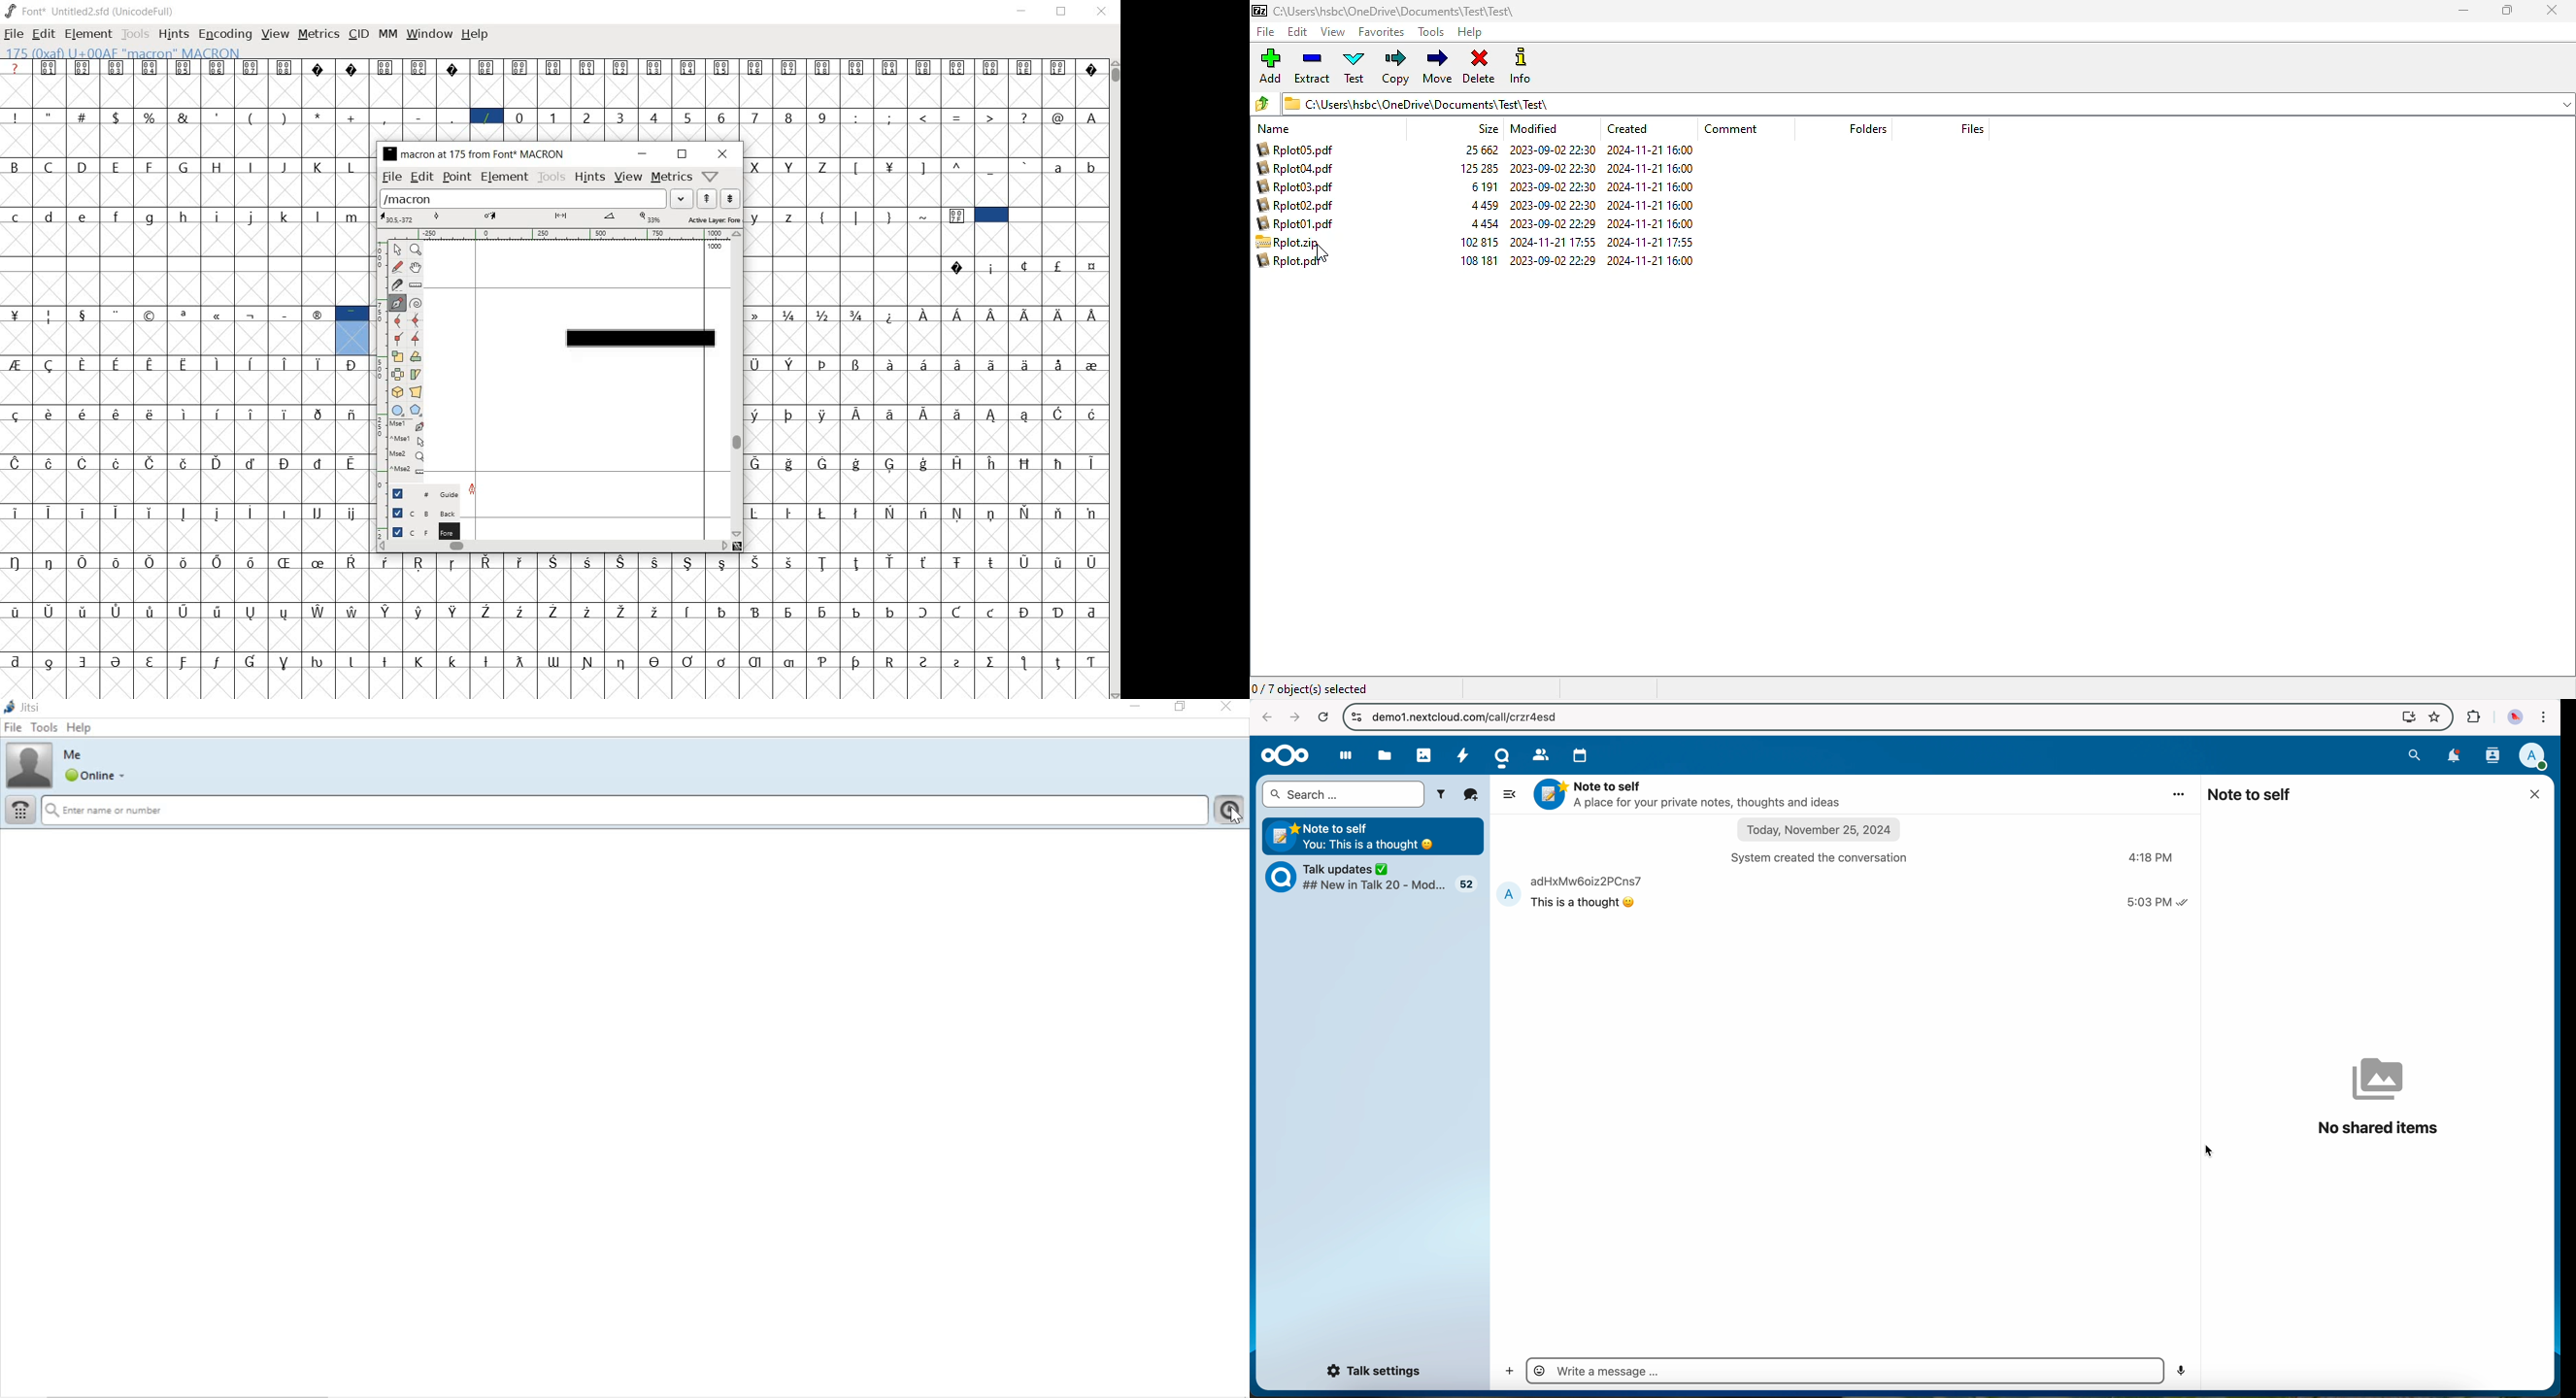  I want to click on Symbol, so click(219, 611).